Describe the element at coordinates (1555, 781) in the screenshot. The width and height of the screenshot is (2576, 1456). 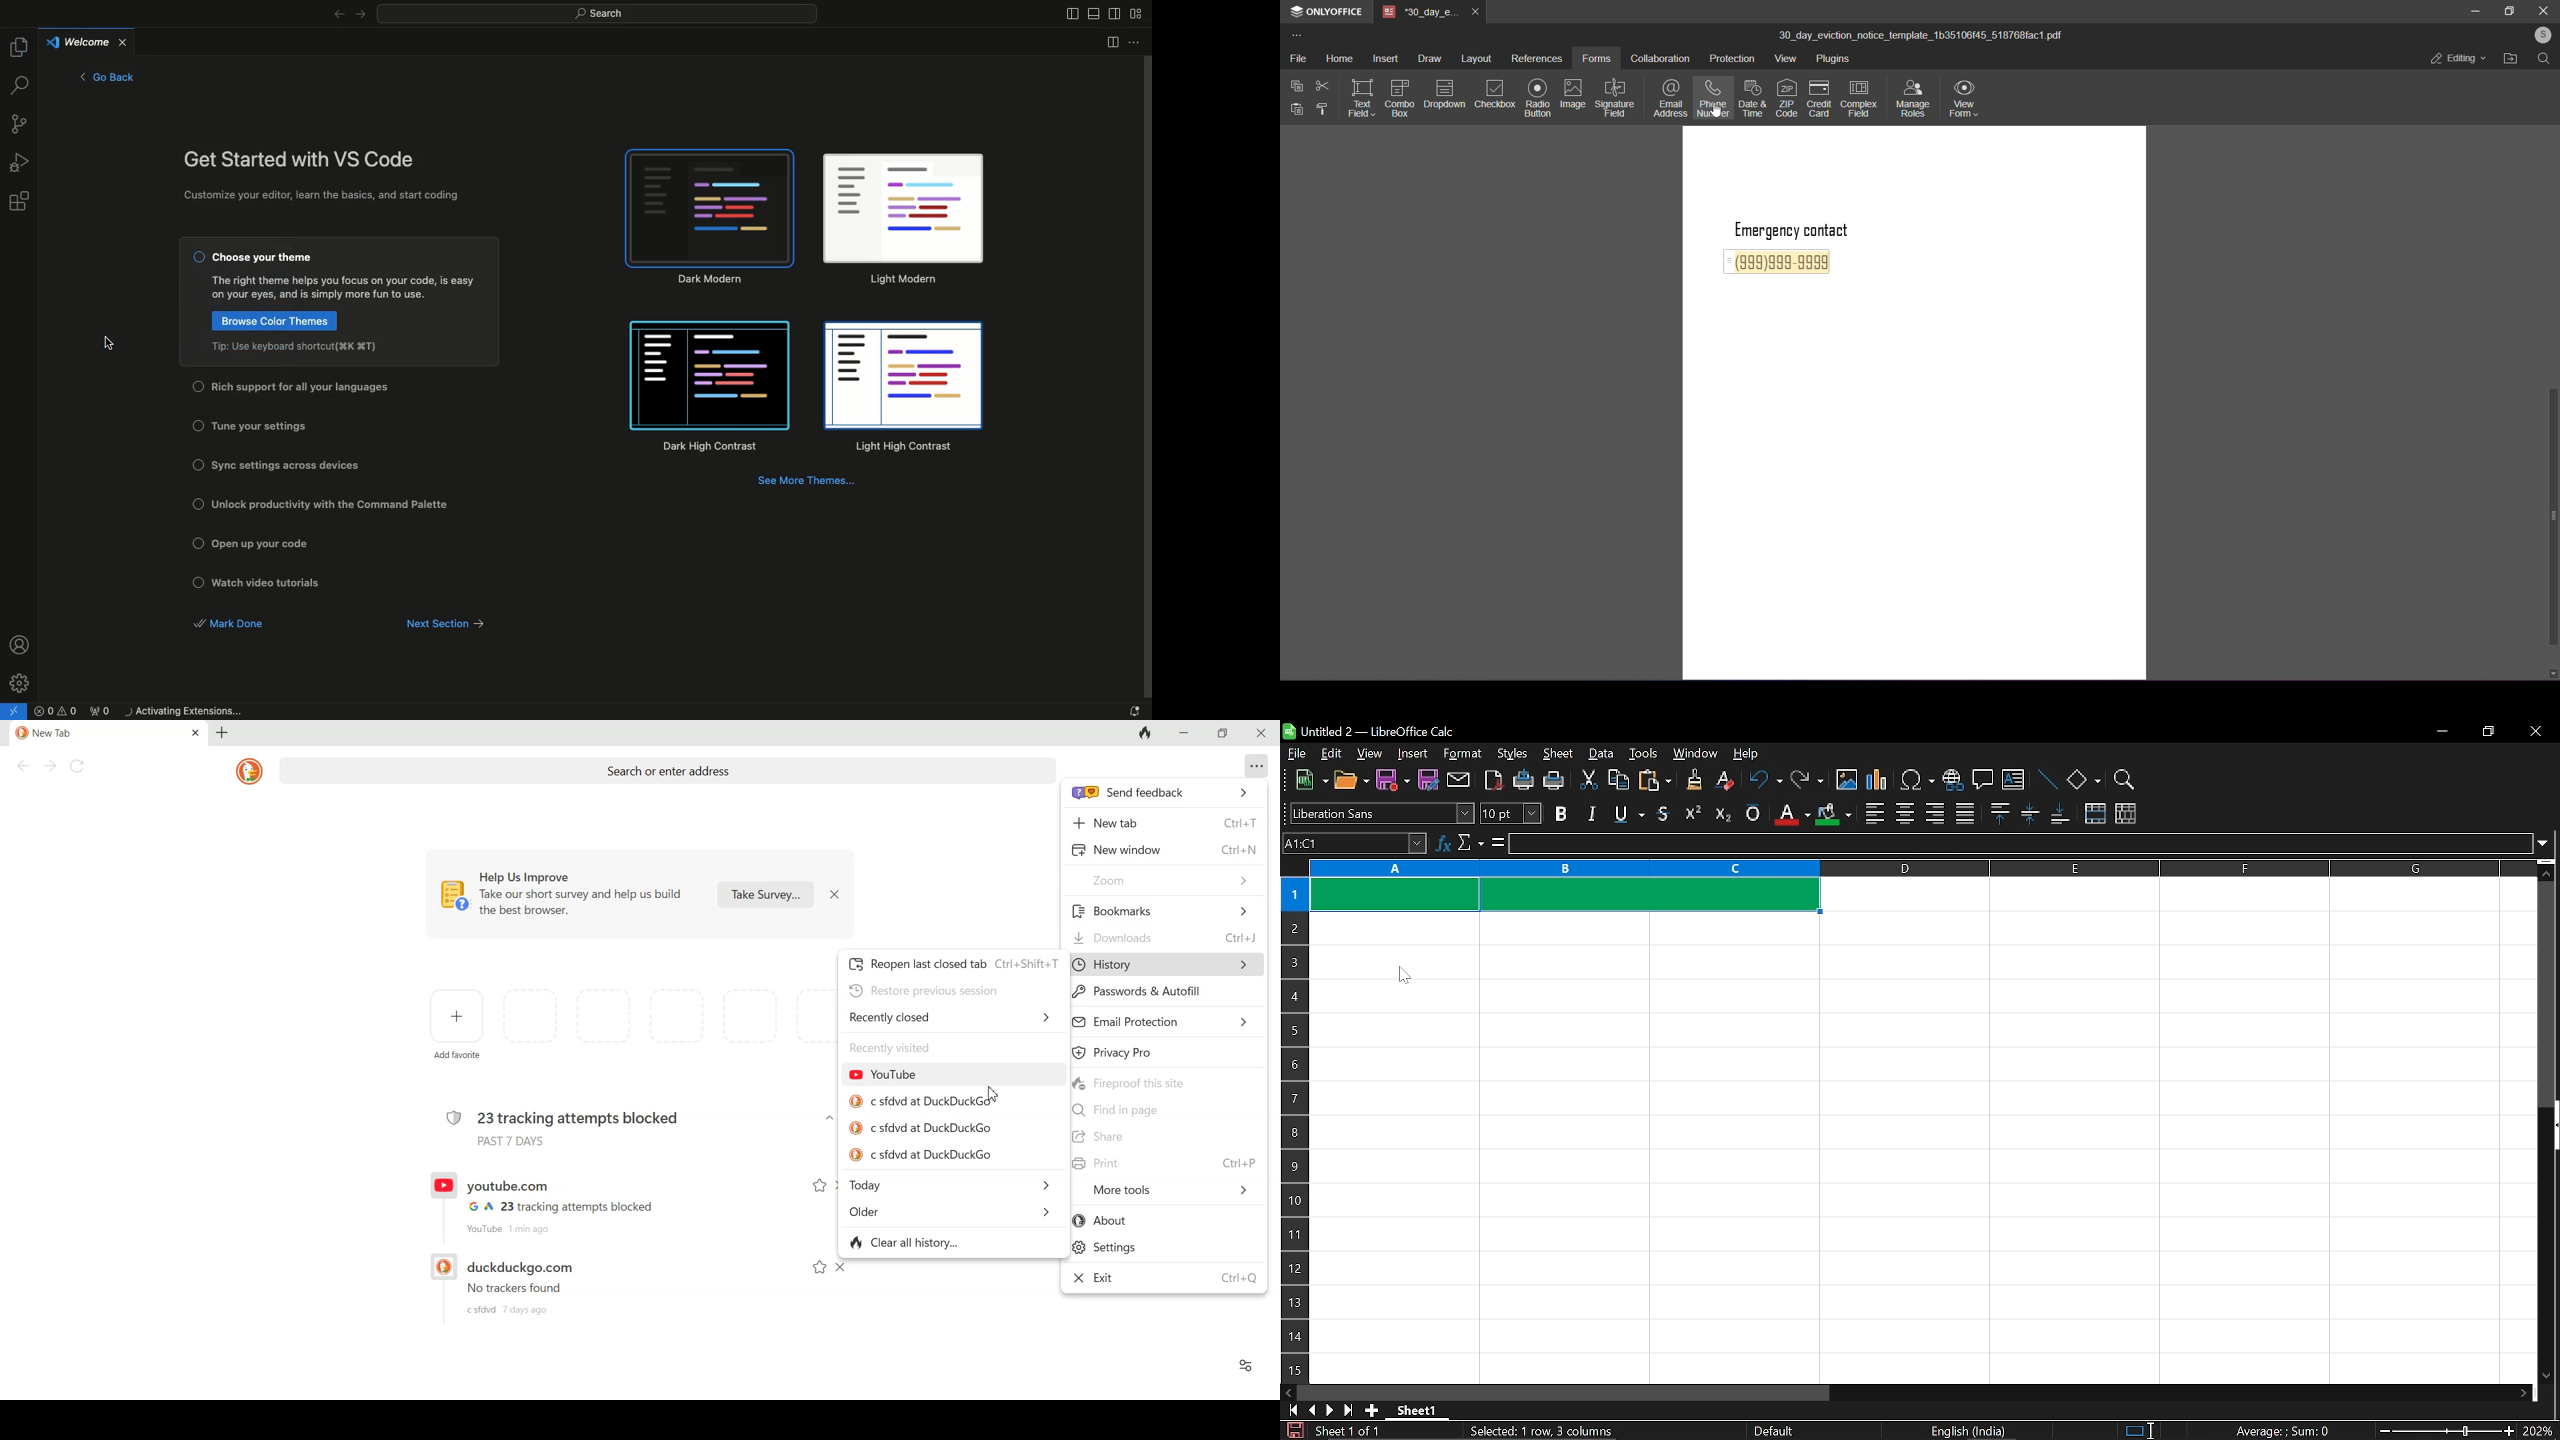
I see `print` at that location.